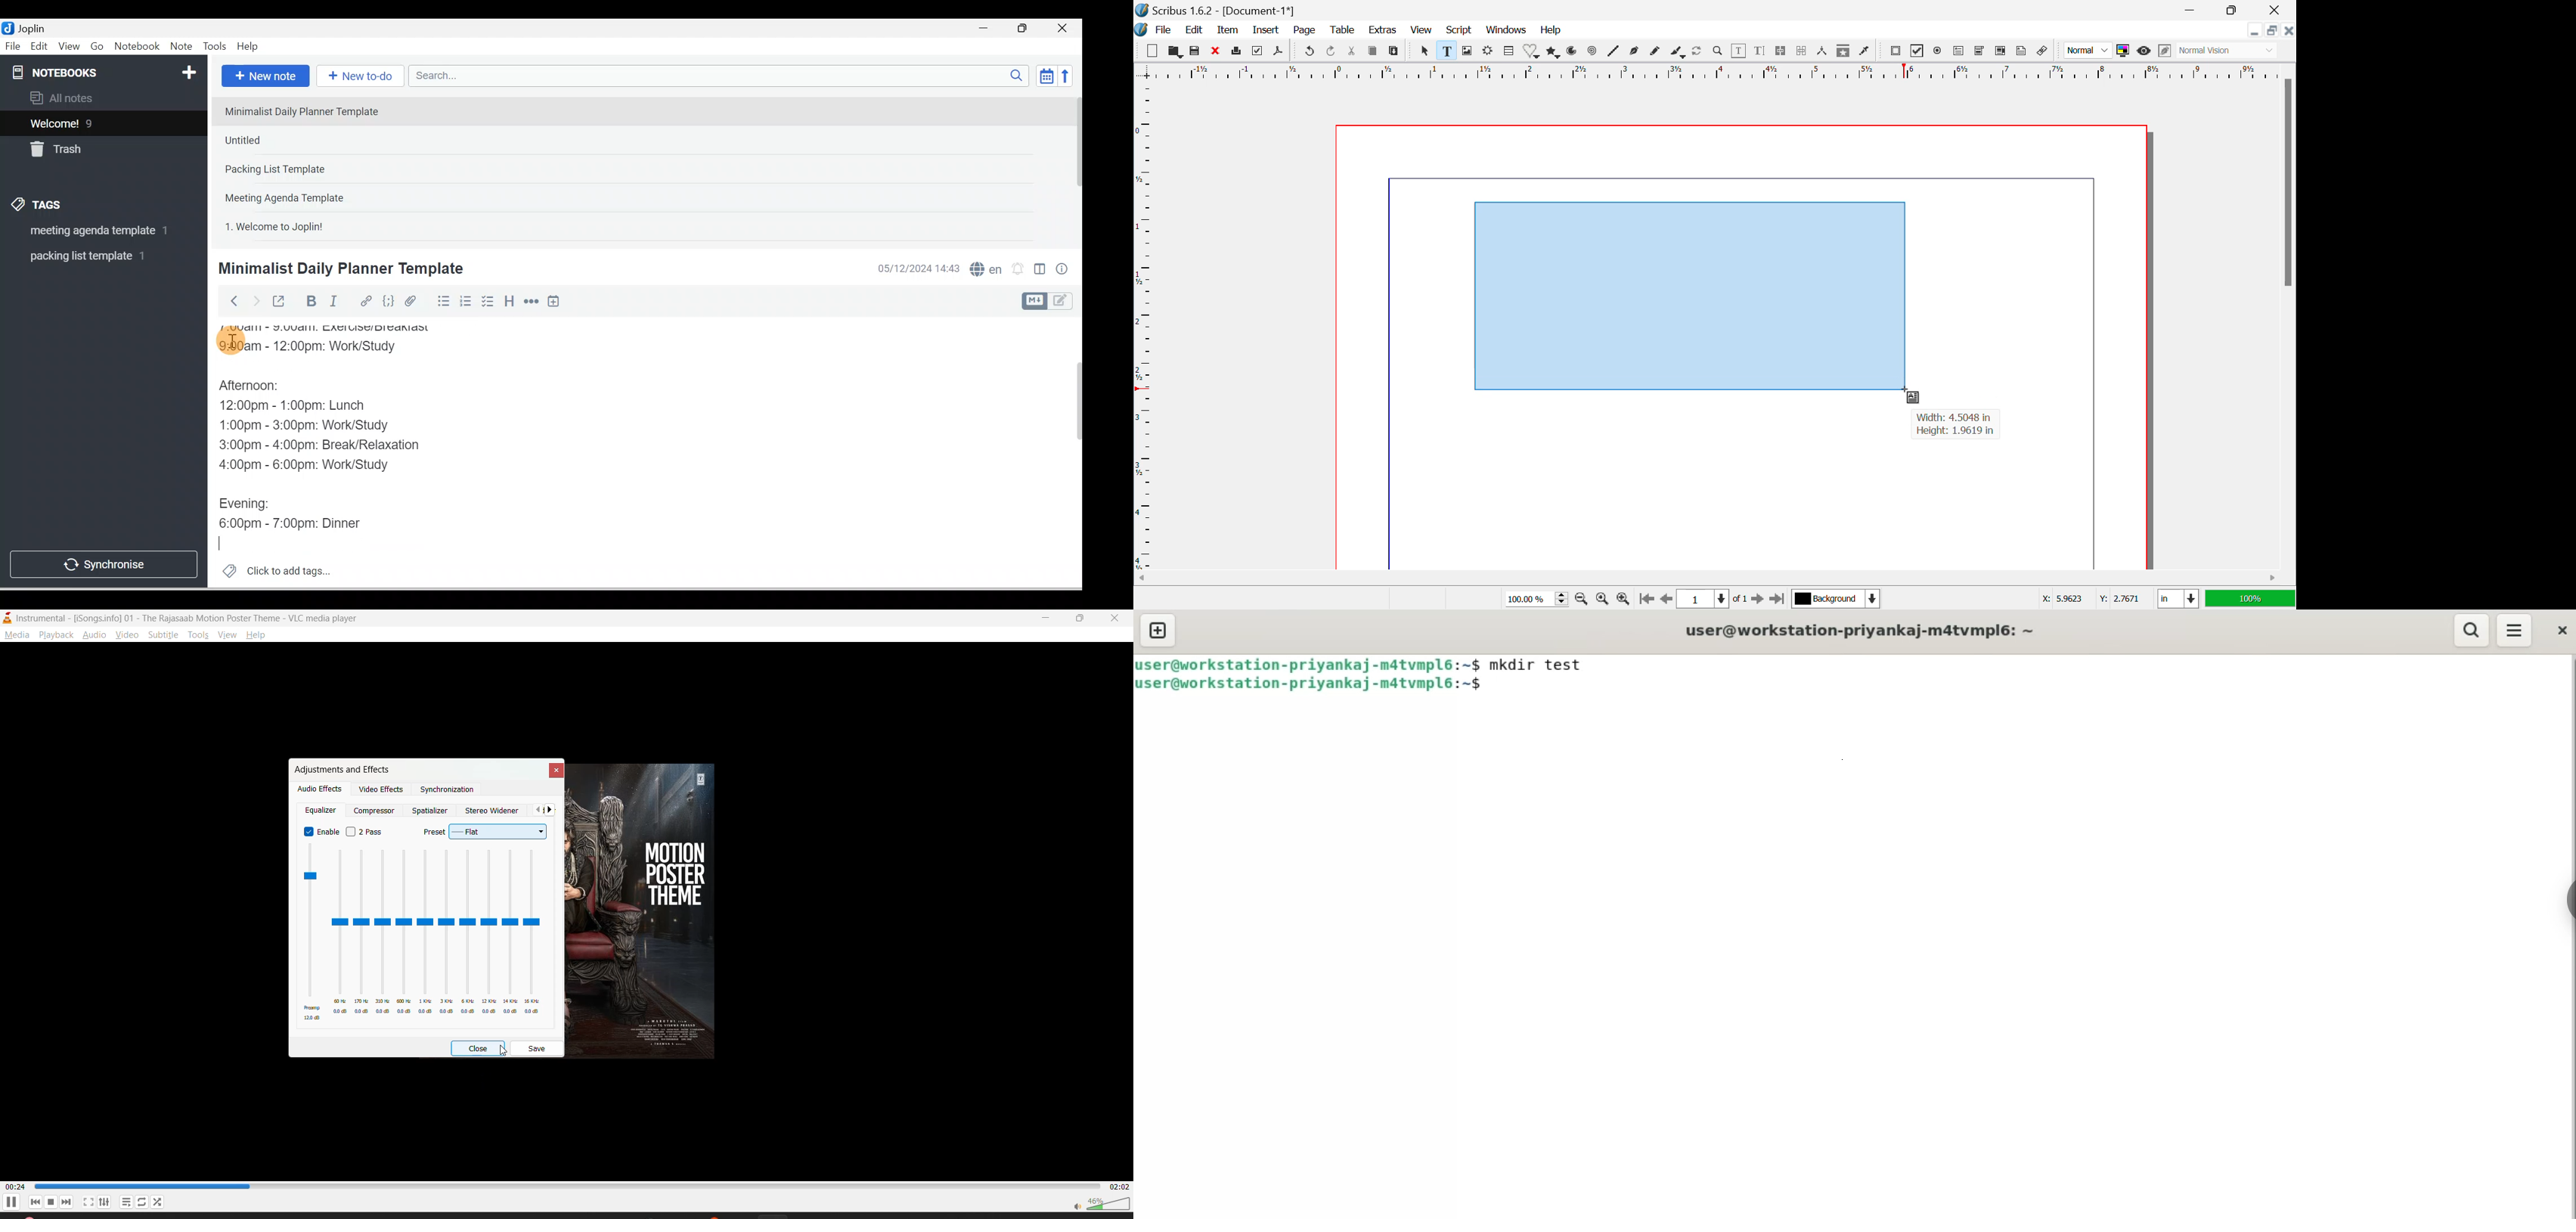  I want to click on Open, so click(1175, 51).